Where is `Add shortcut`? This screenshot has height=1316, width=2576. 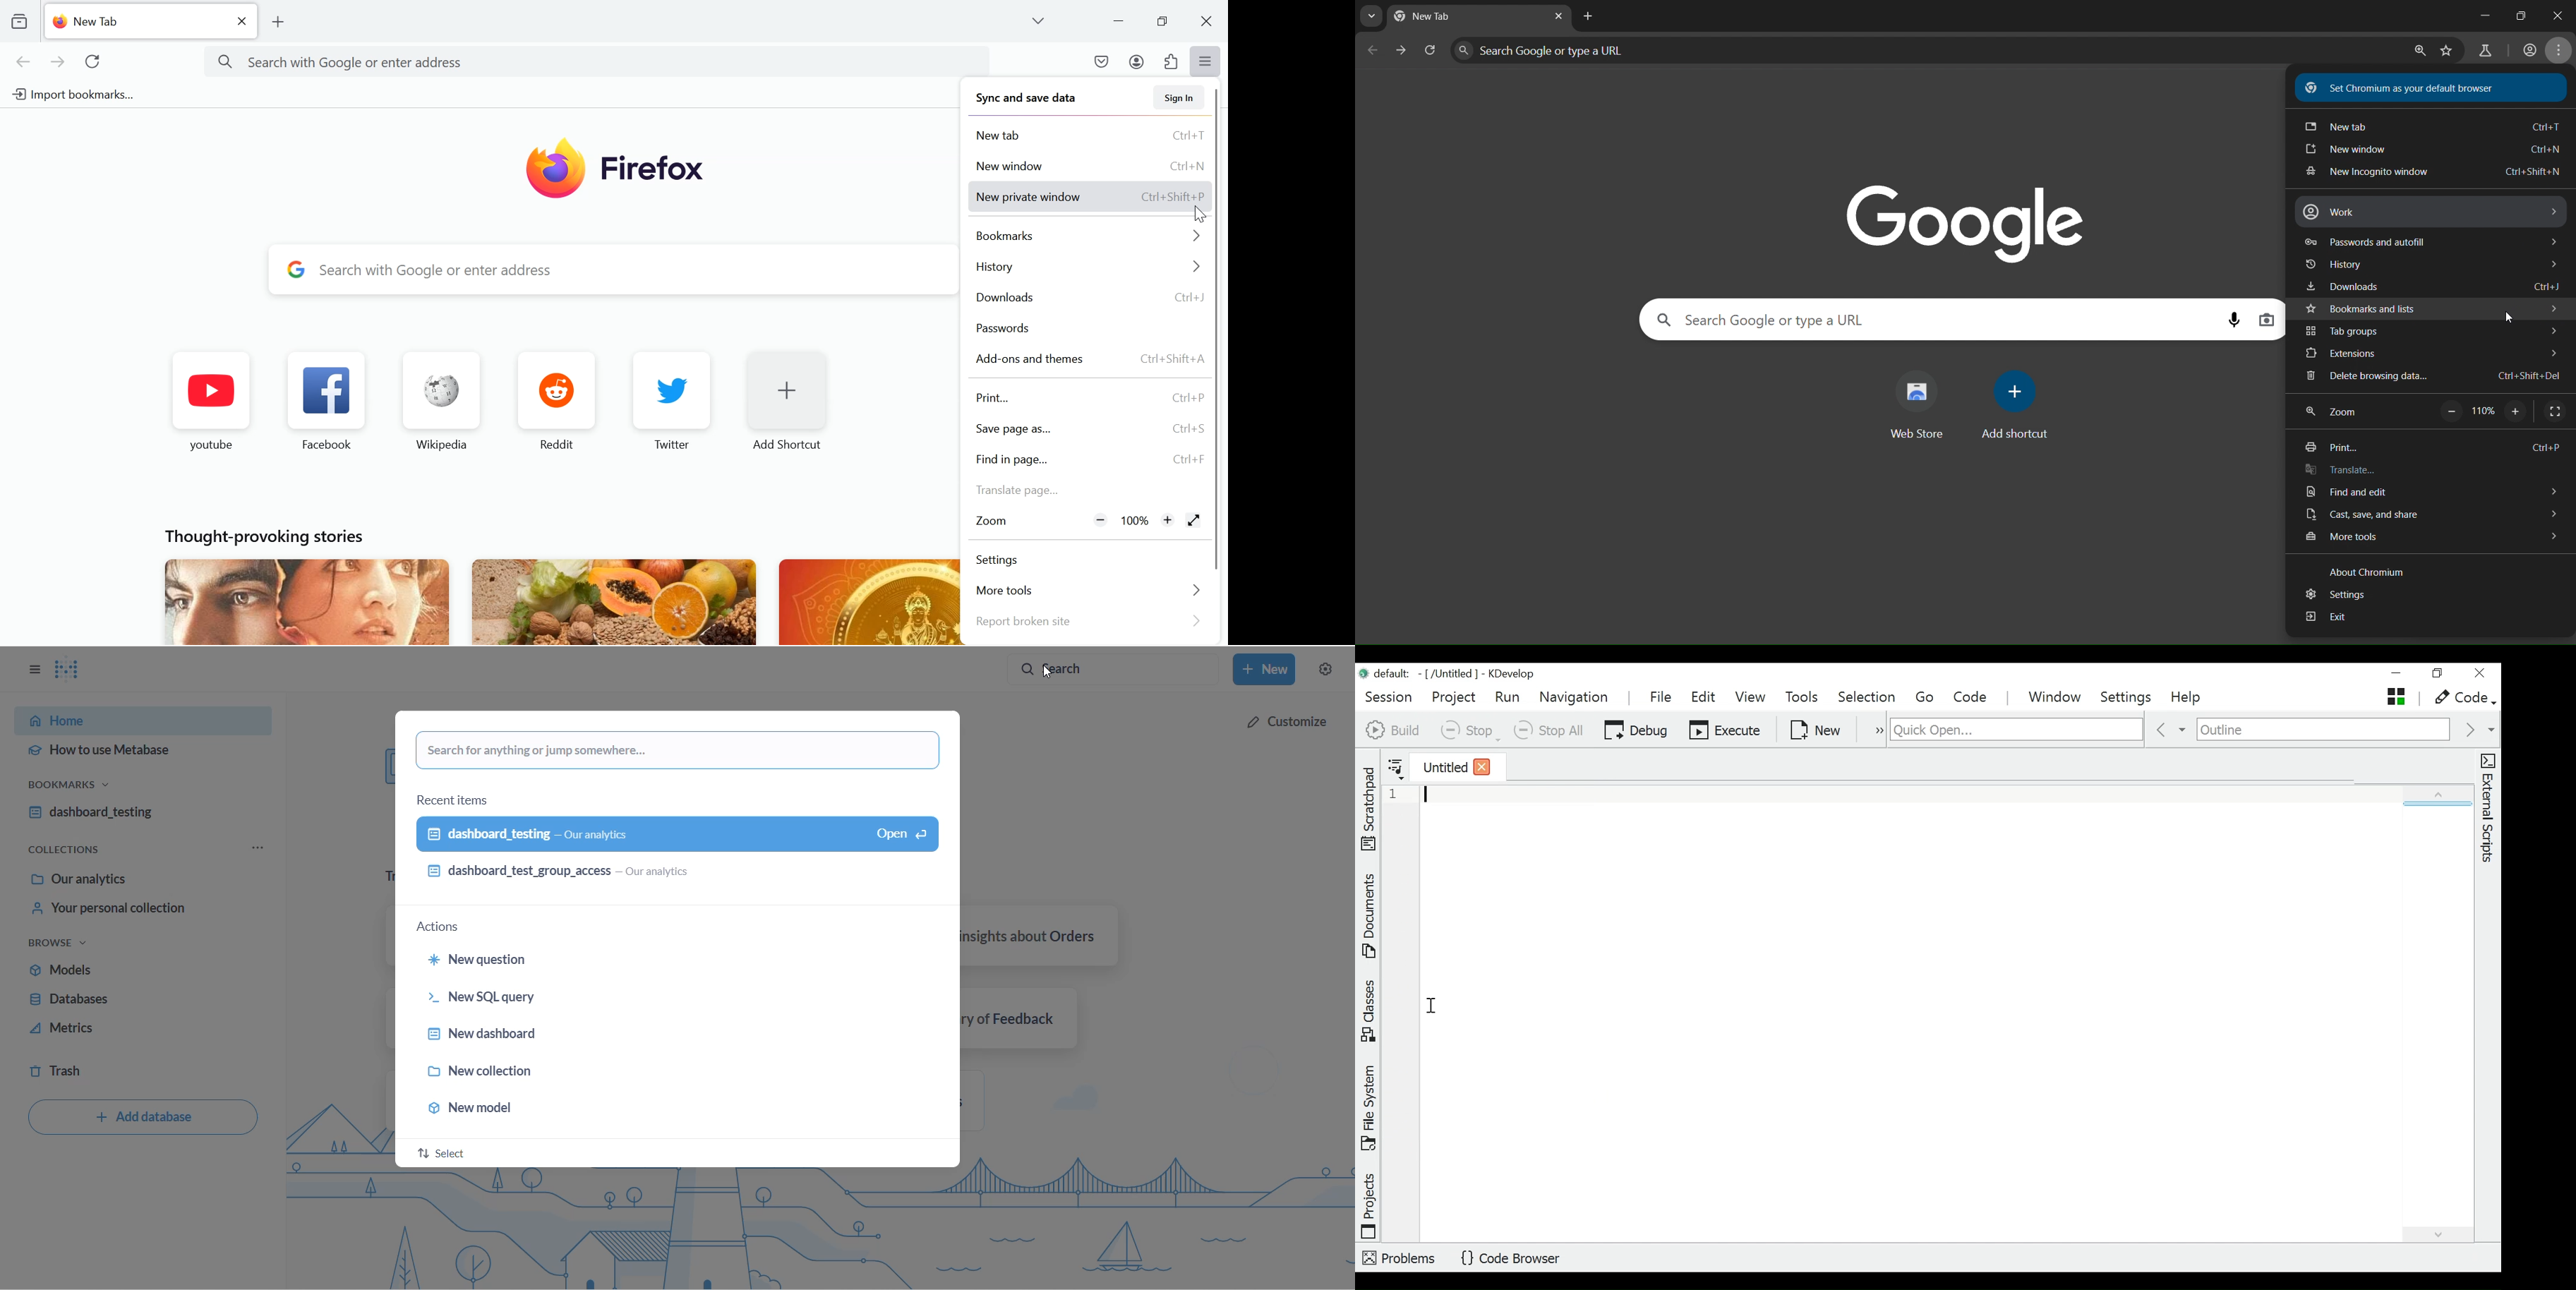
Add shortcut is located at coordinates (787, 401).